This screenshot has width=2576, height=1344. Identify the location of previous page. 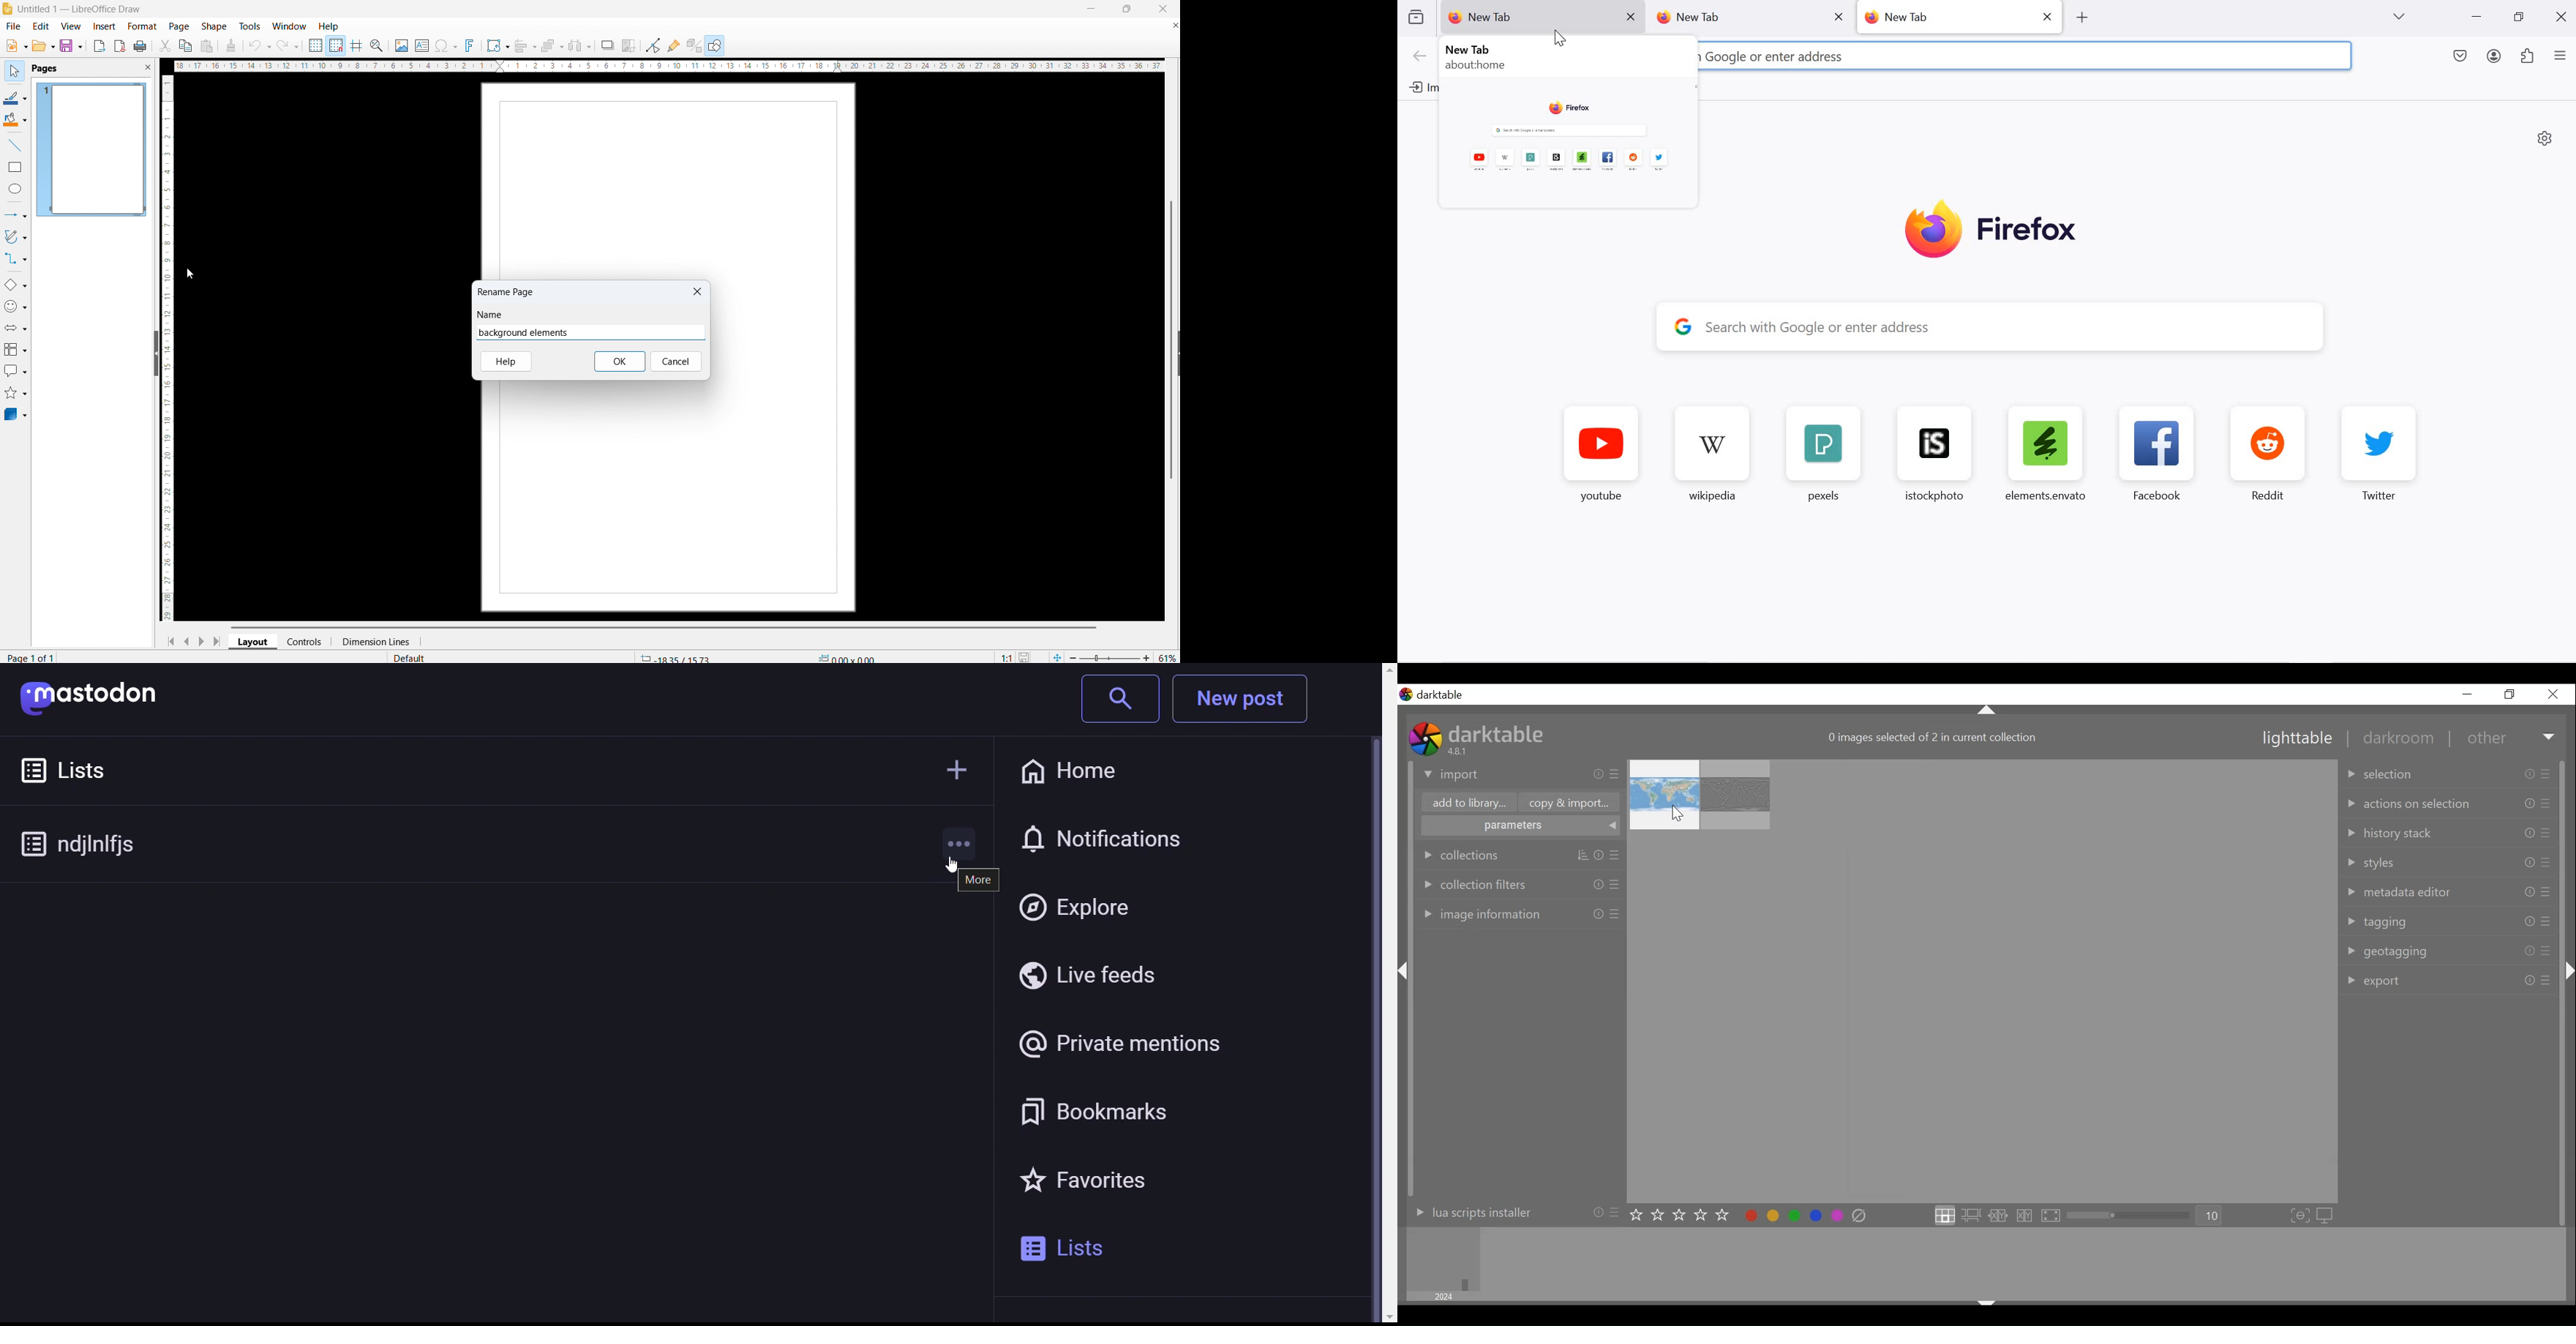
(185, 641).